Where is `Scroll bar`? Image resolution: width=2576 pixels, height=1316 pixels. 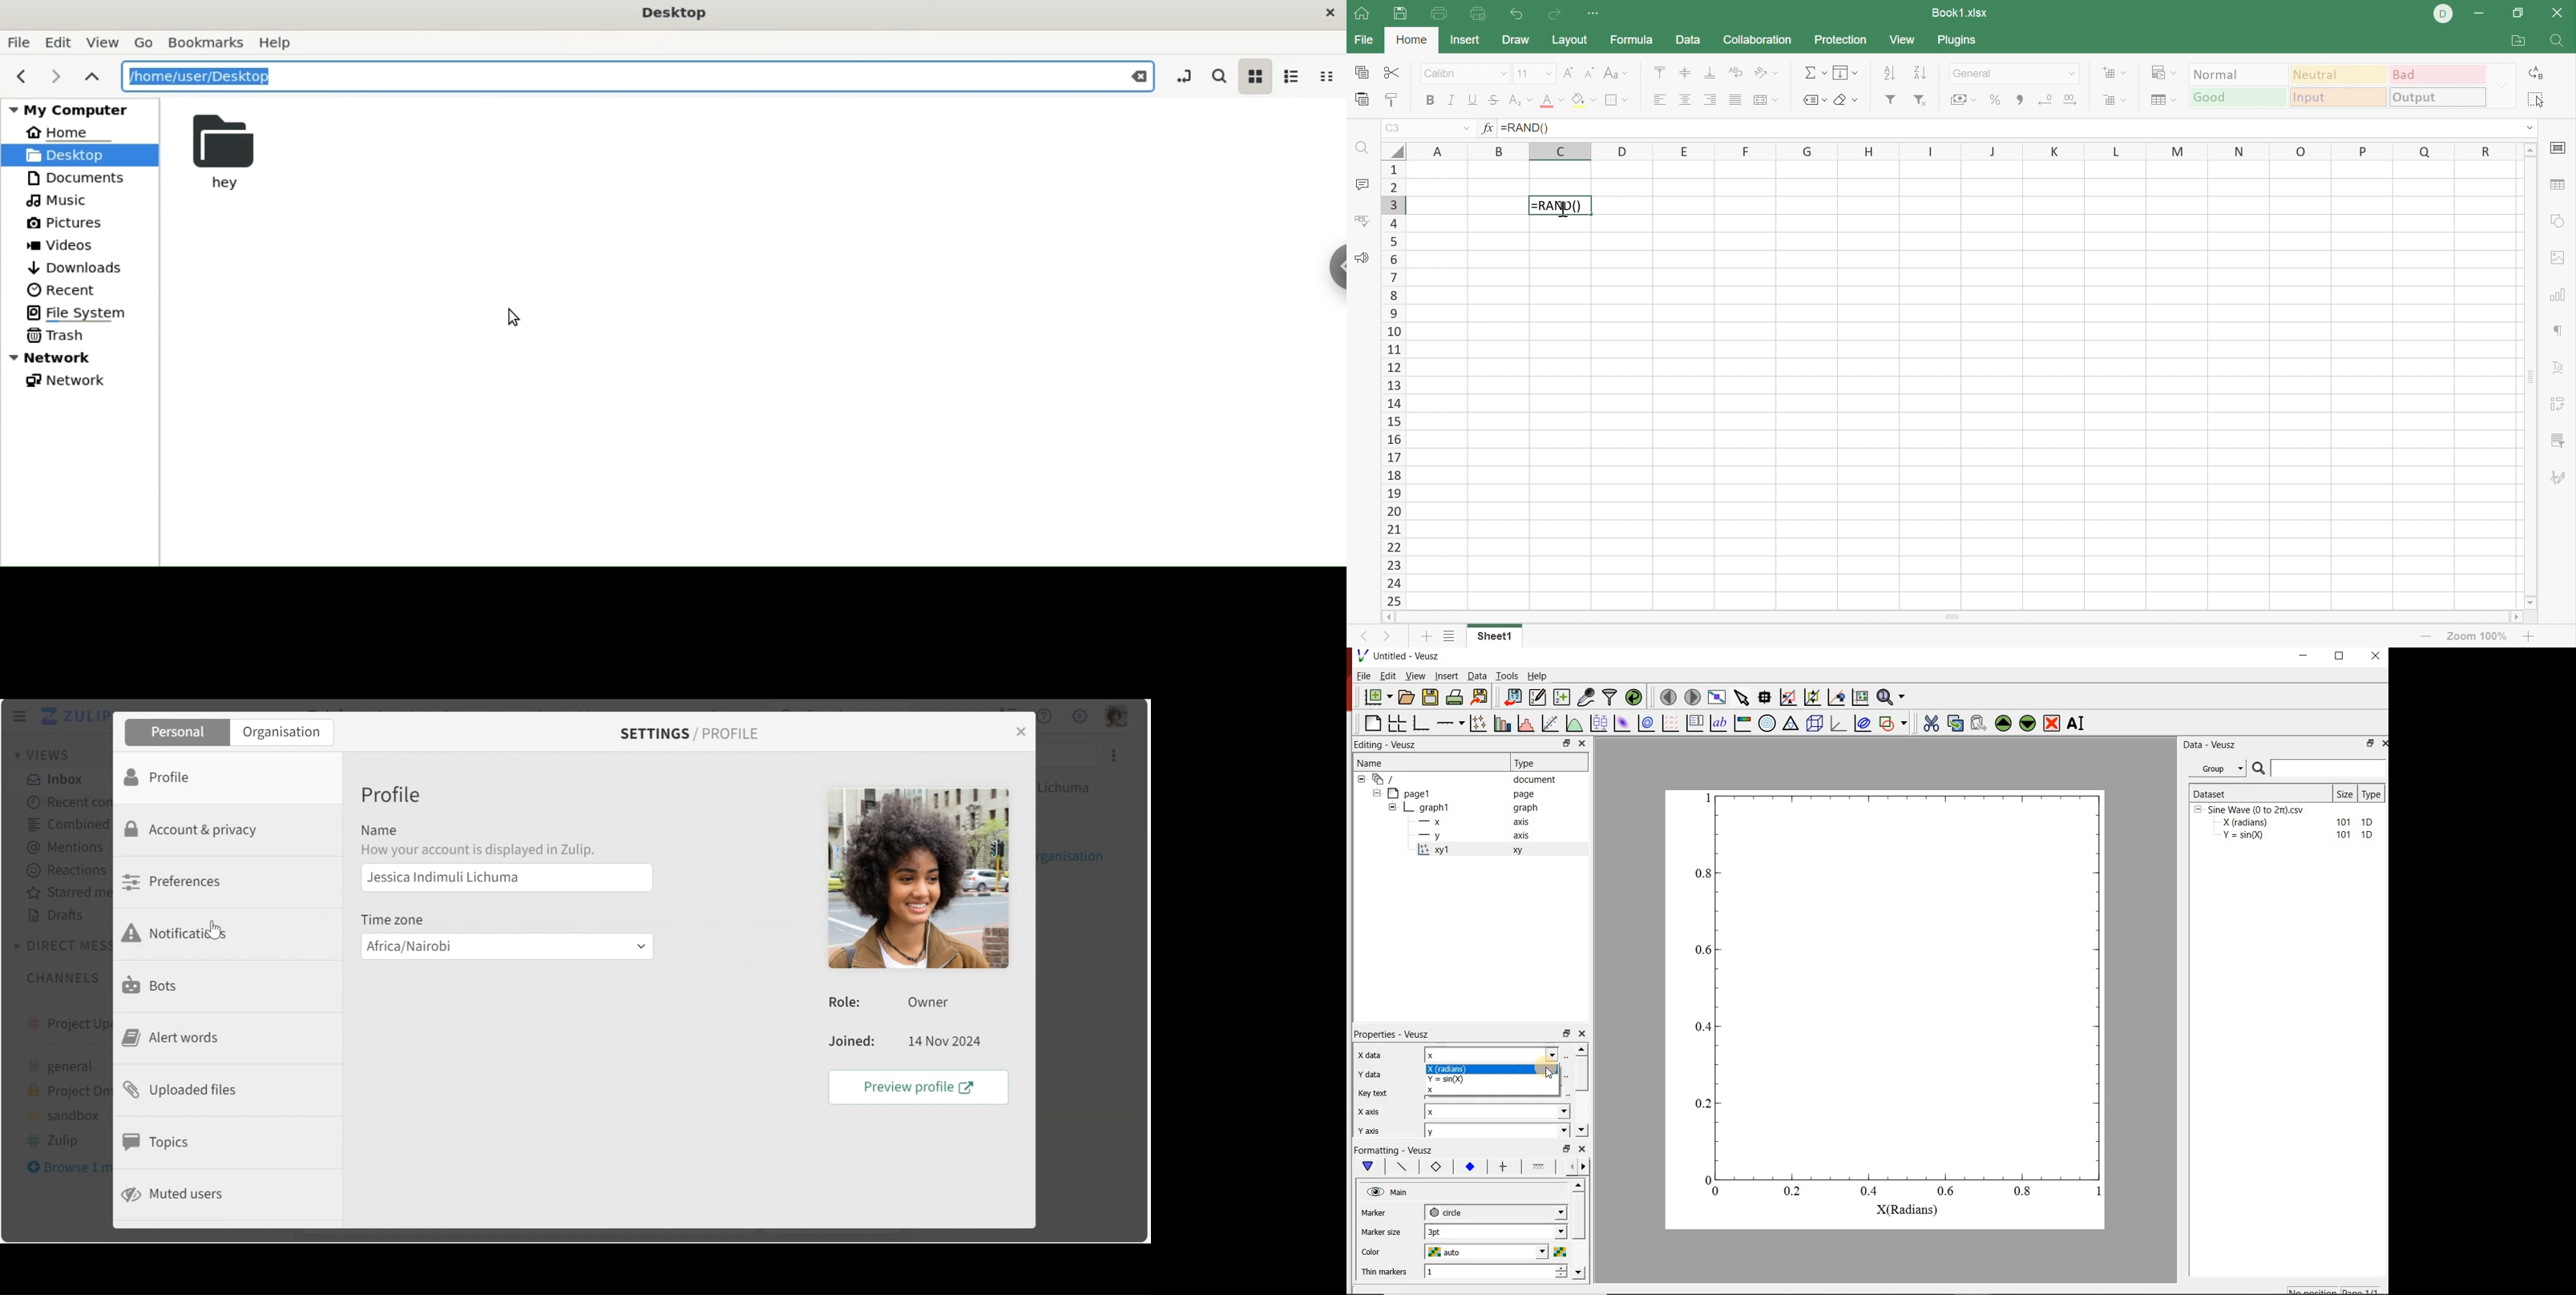
Scroll bar is located at coordinates (1952, 617).